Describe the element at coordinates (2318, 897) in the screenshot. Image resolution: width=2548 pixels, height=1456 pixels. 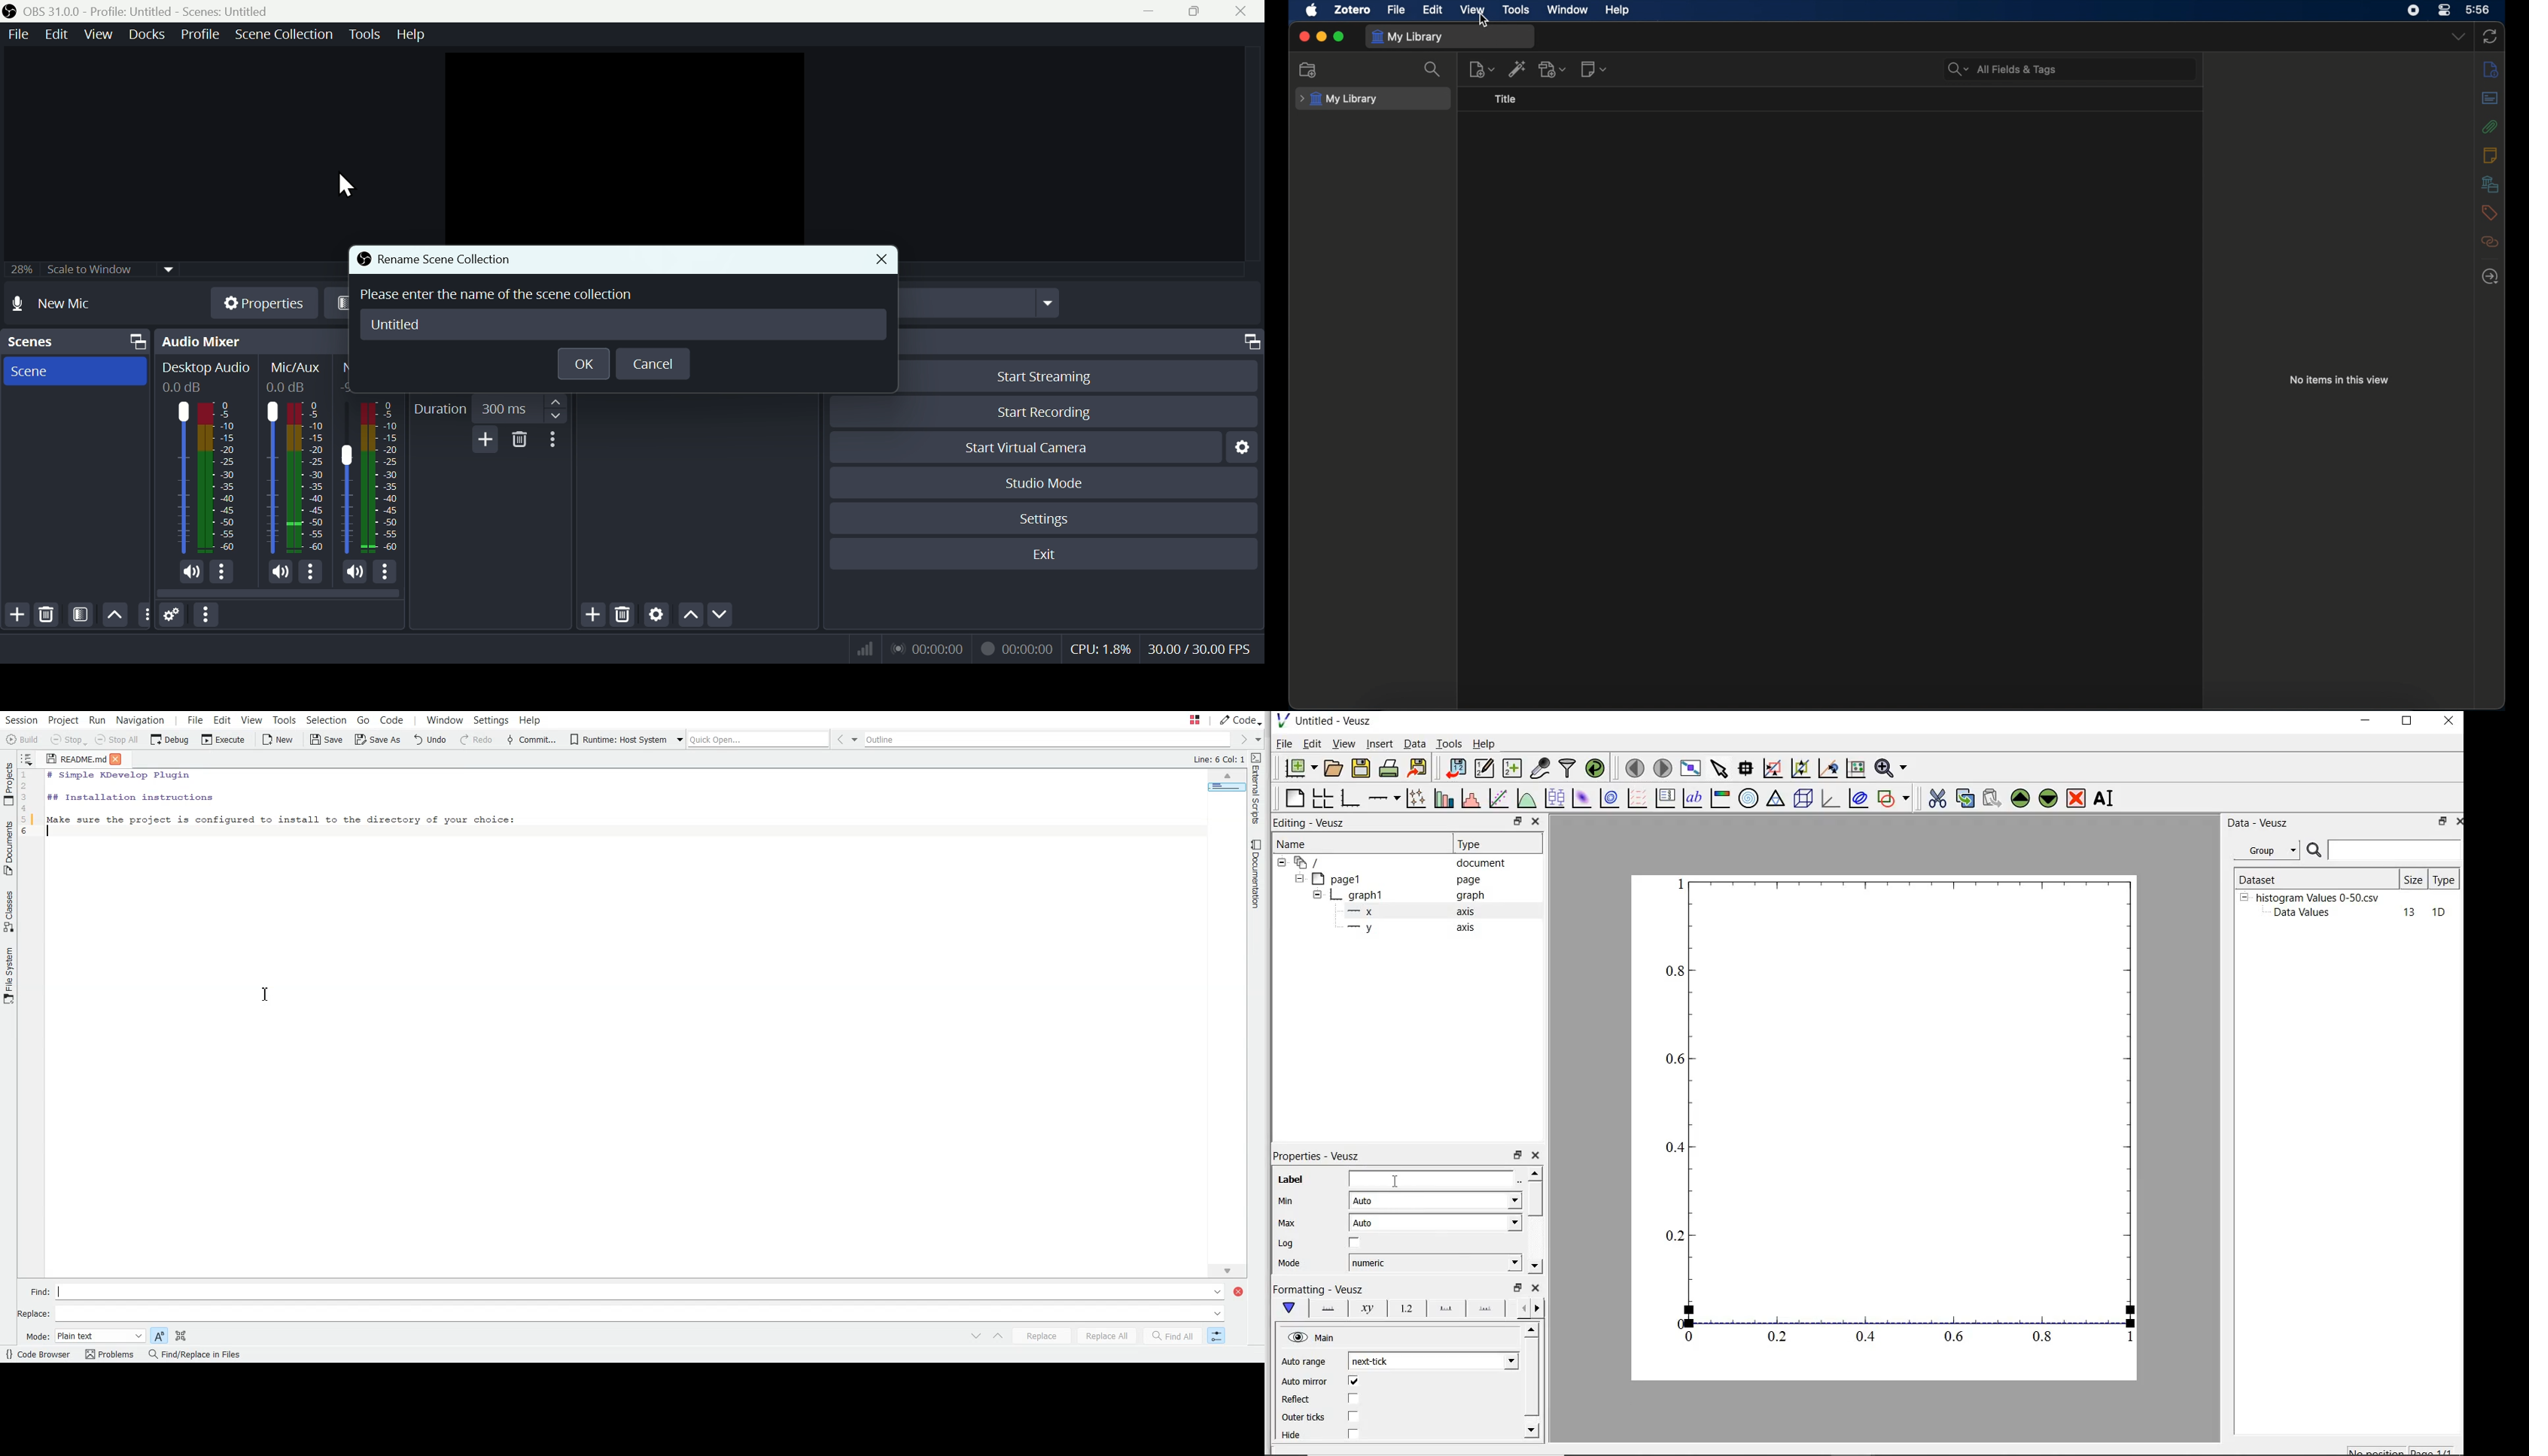
I see `histogram Values 0-50.csv` at that location.